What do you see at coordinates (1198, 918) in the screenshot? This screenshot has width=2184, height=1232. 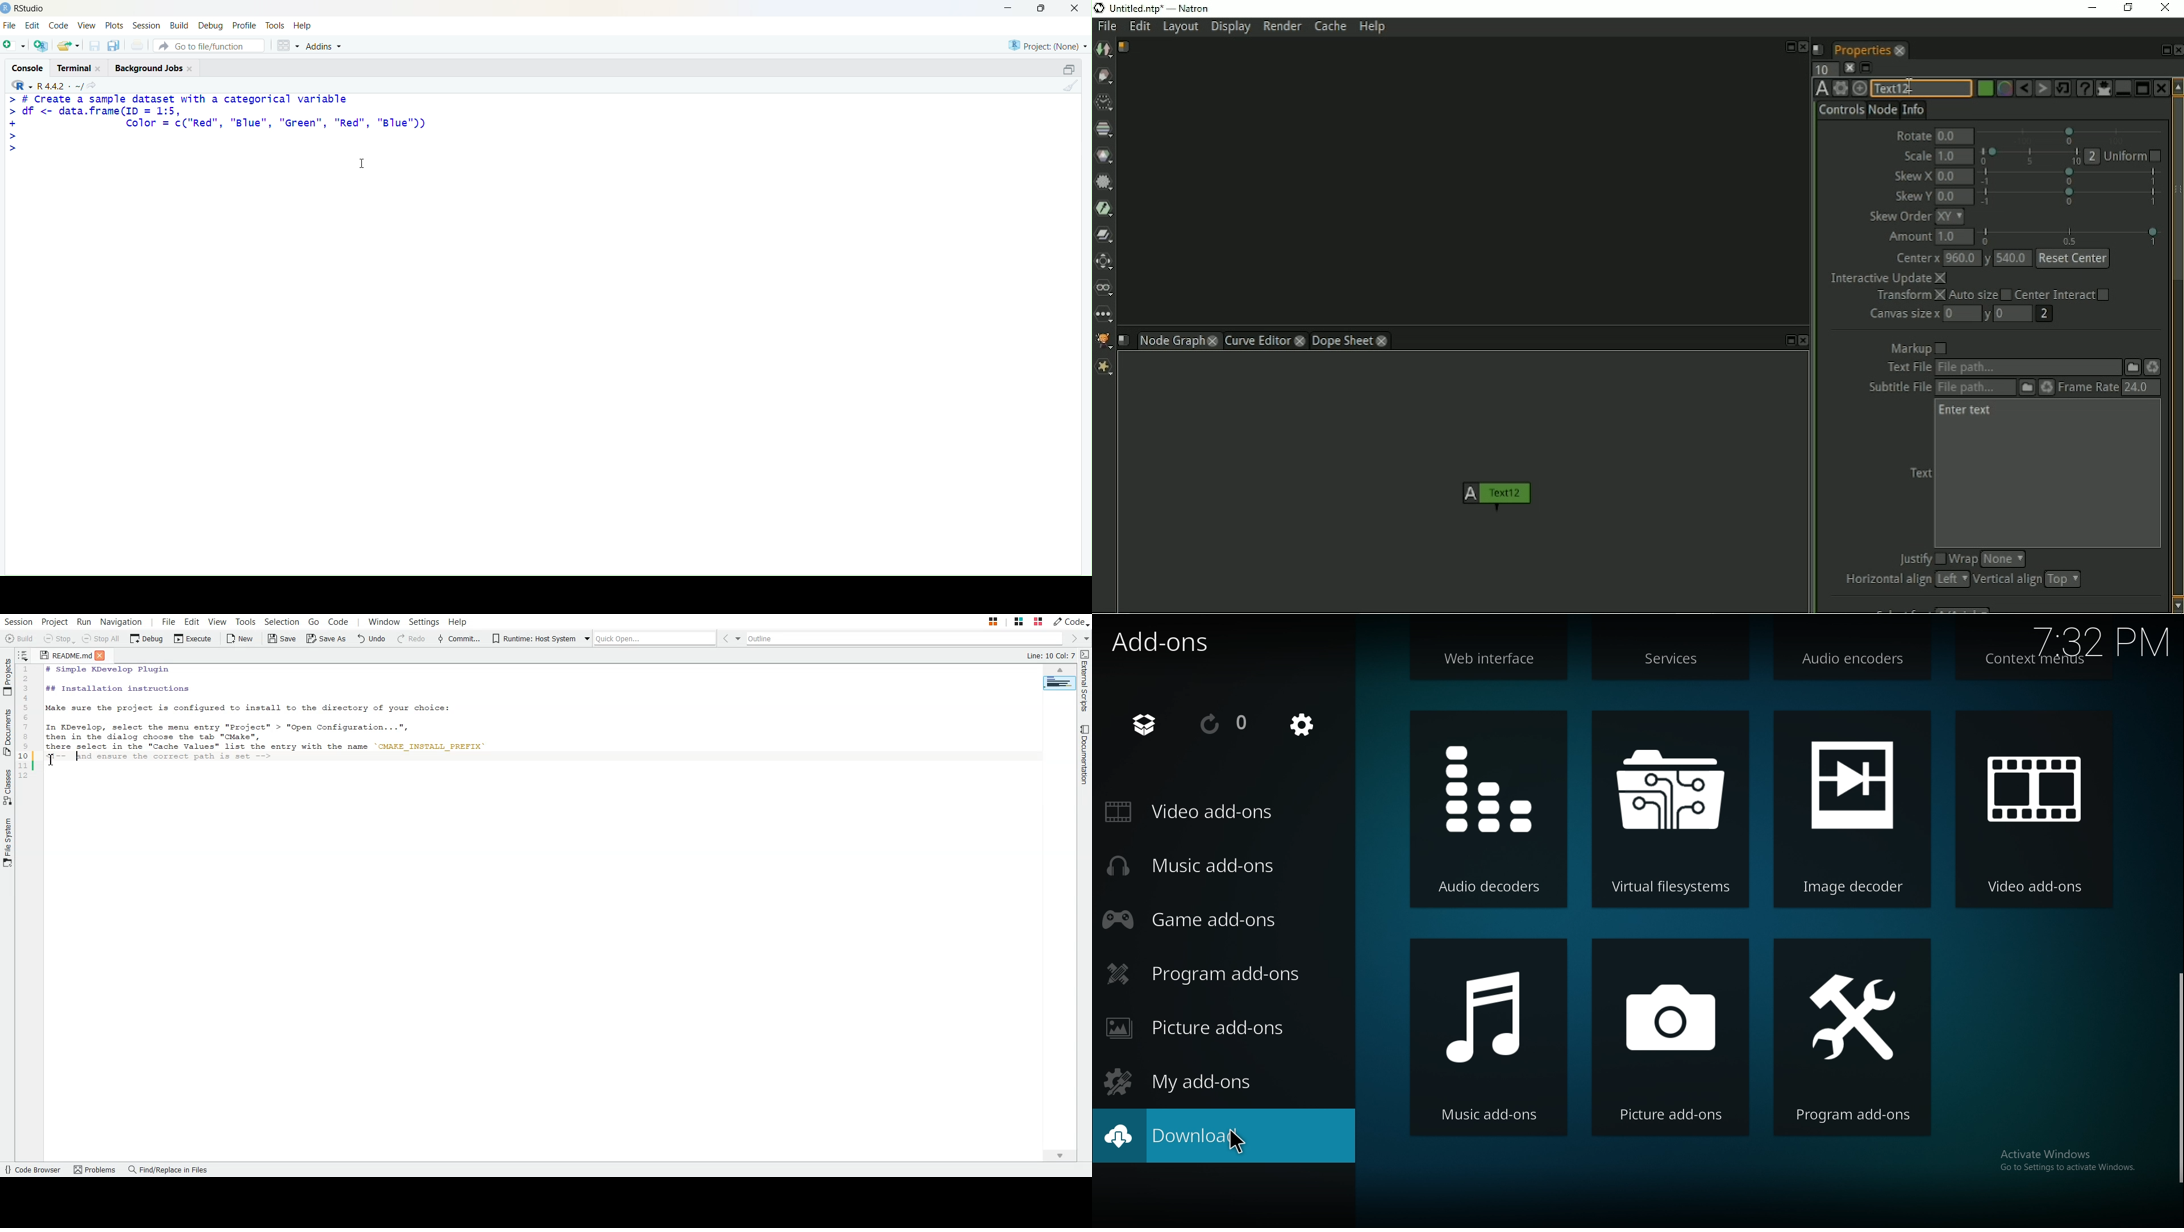 I see `game add ons` at bounding box center [1198, 918].